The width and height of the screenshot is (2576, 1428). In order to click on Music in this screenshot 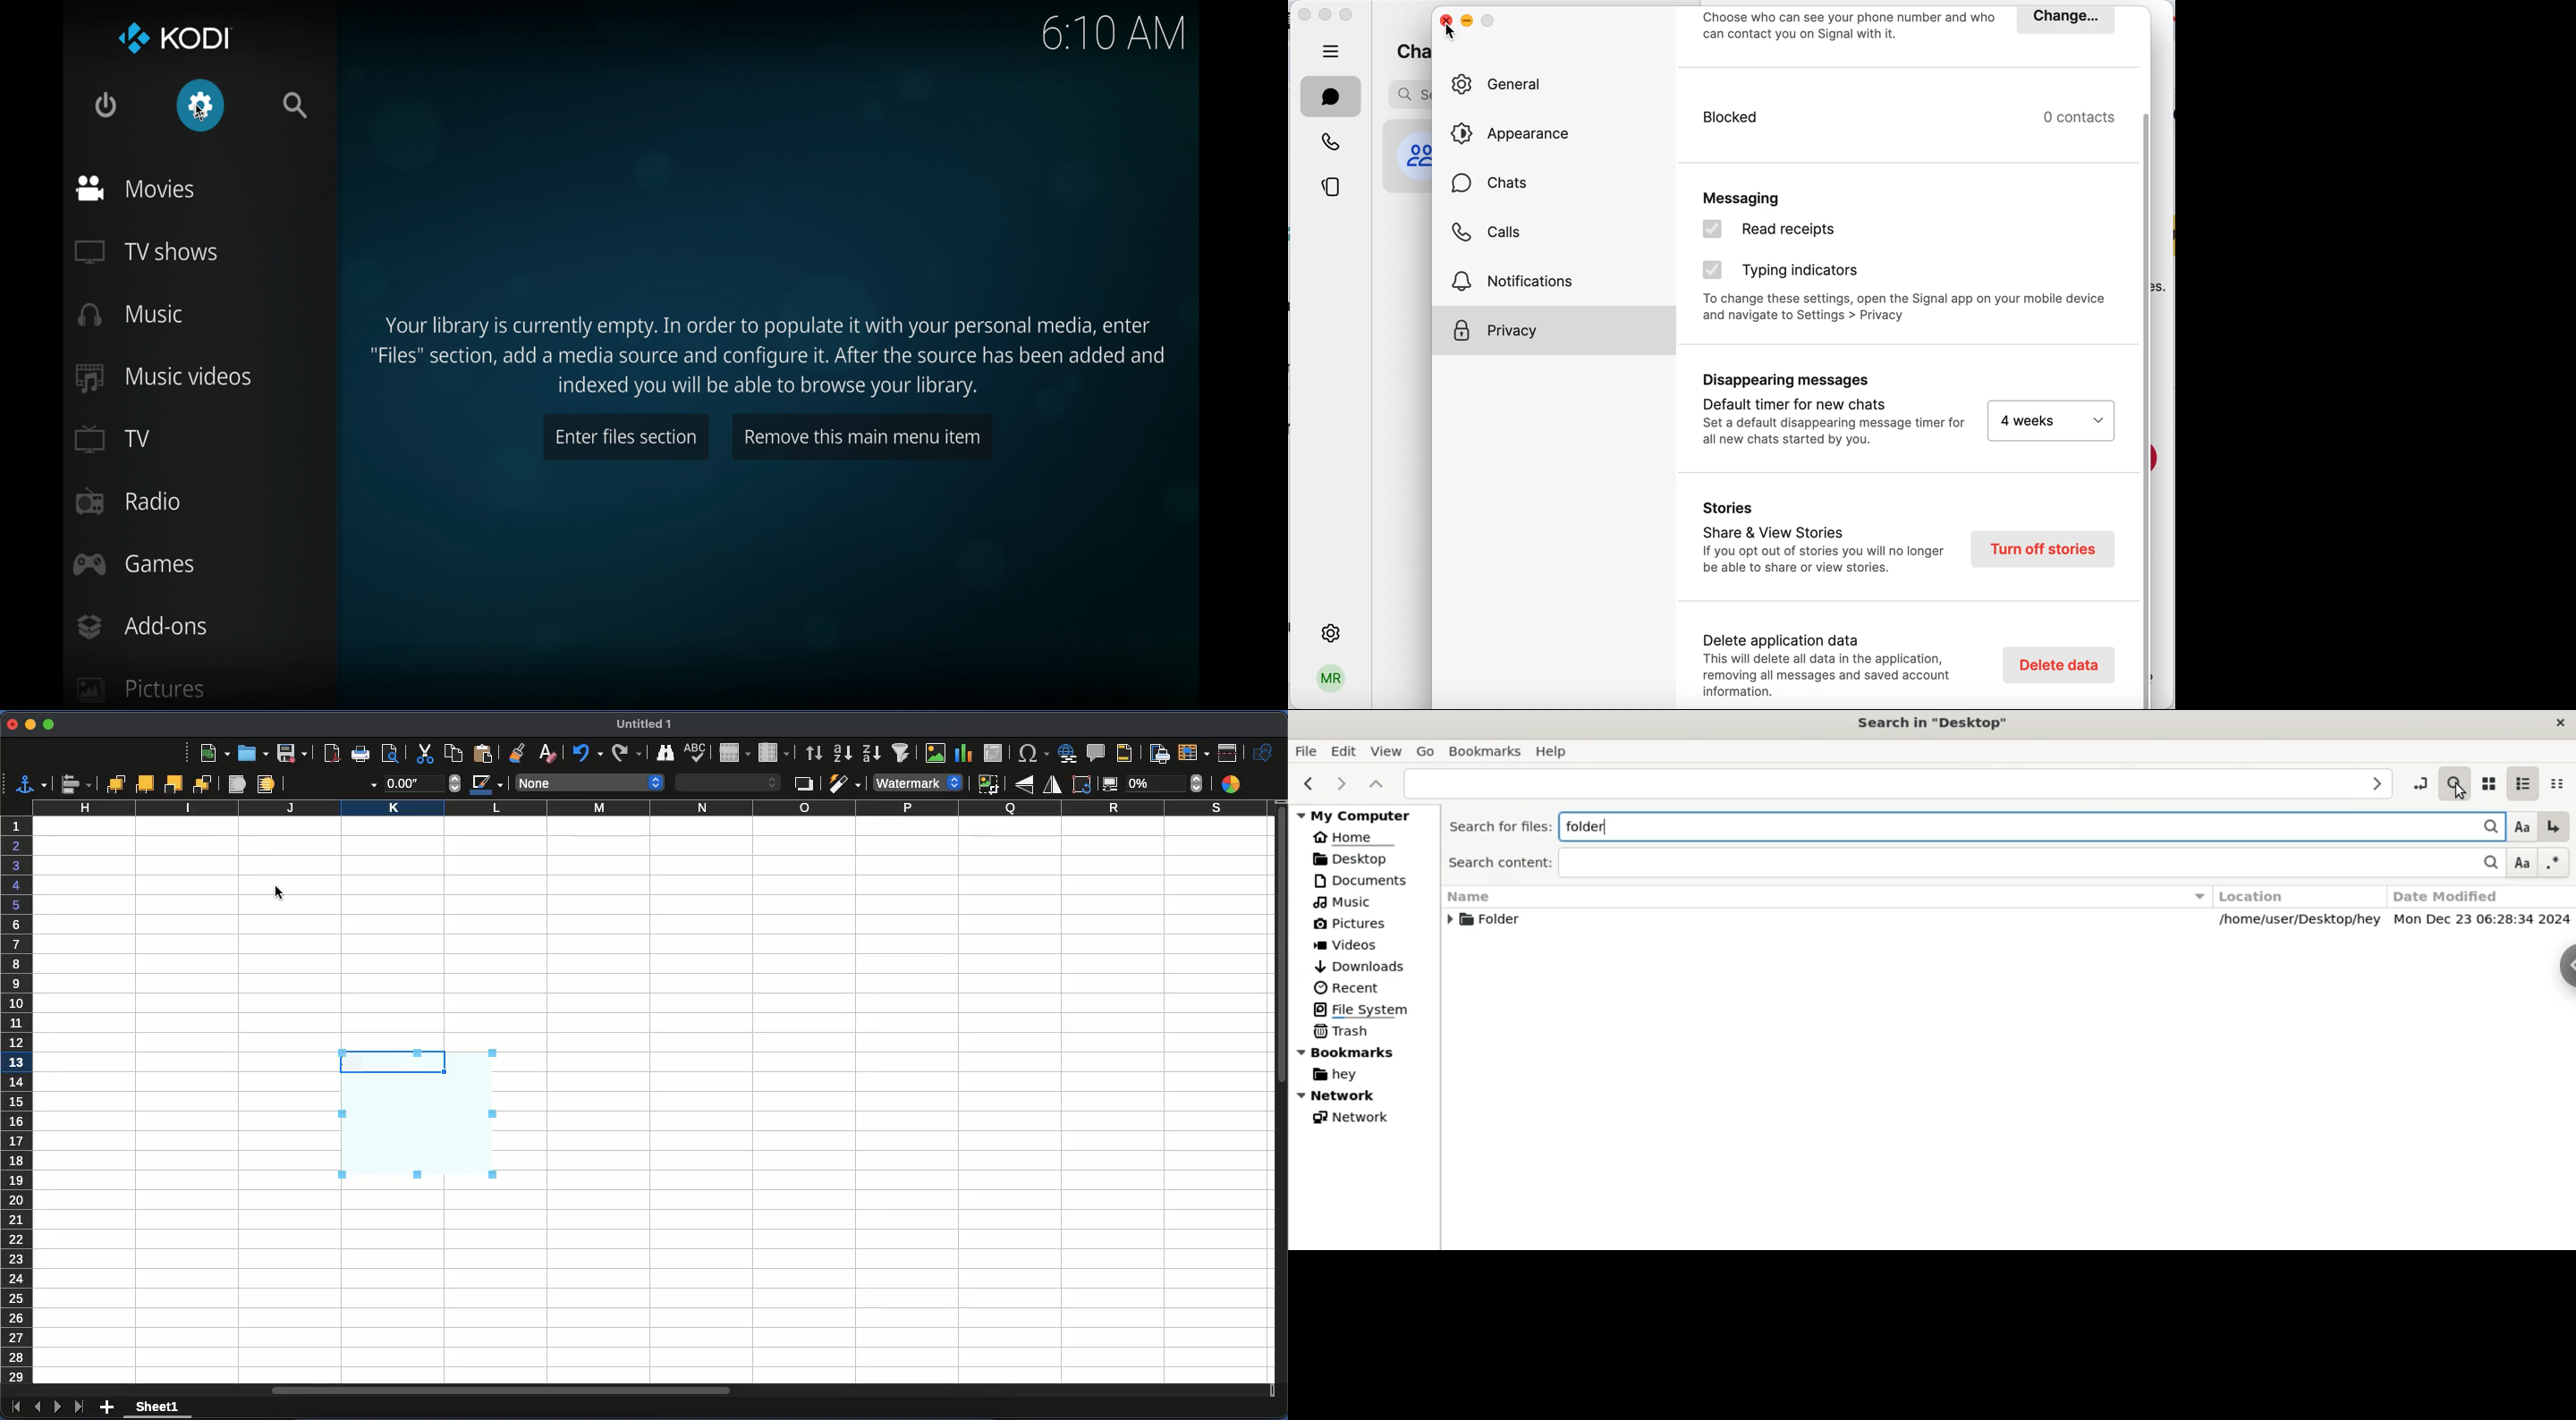, I will do `click(1344, 902)`.